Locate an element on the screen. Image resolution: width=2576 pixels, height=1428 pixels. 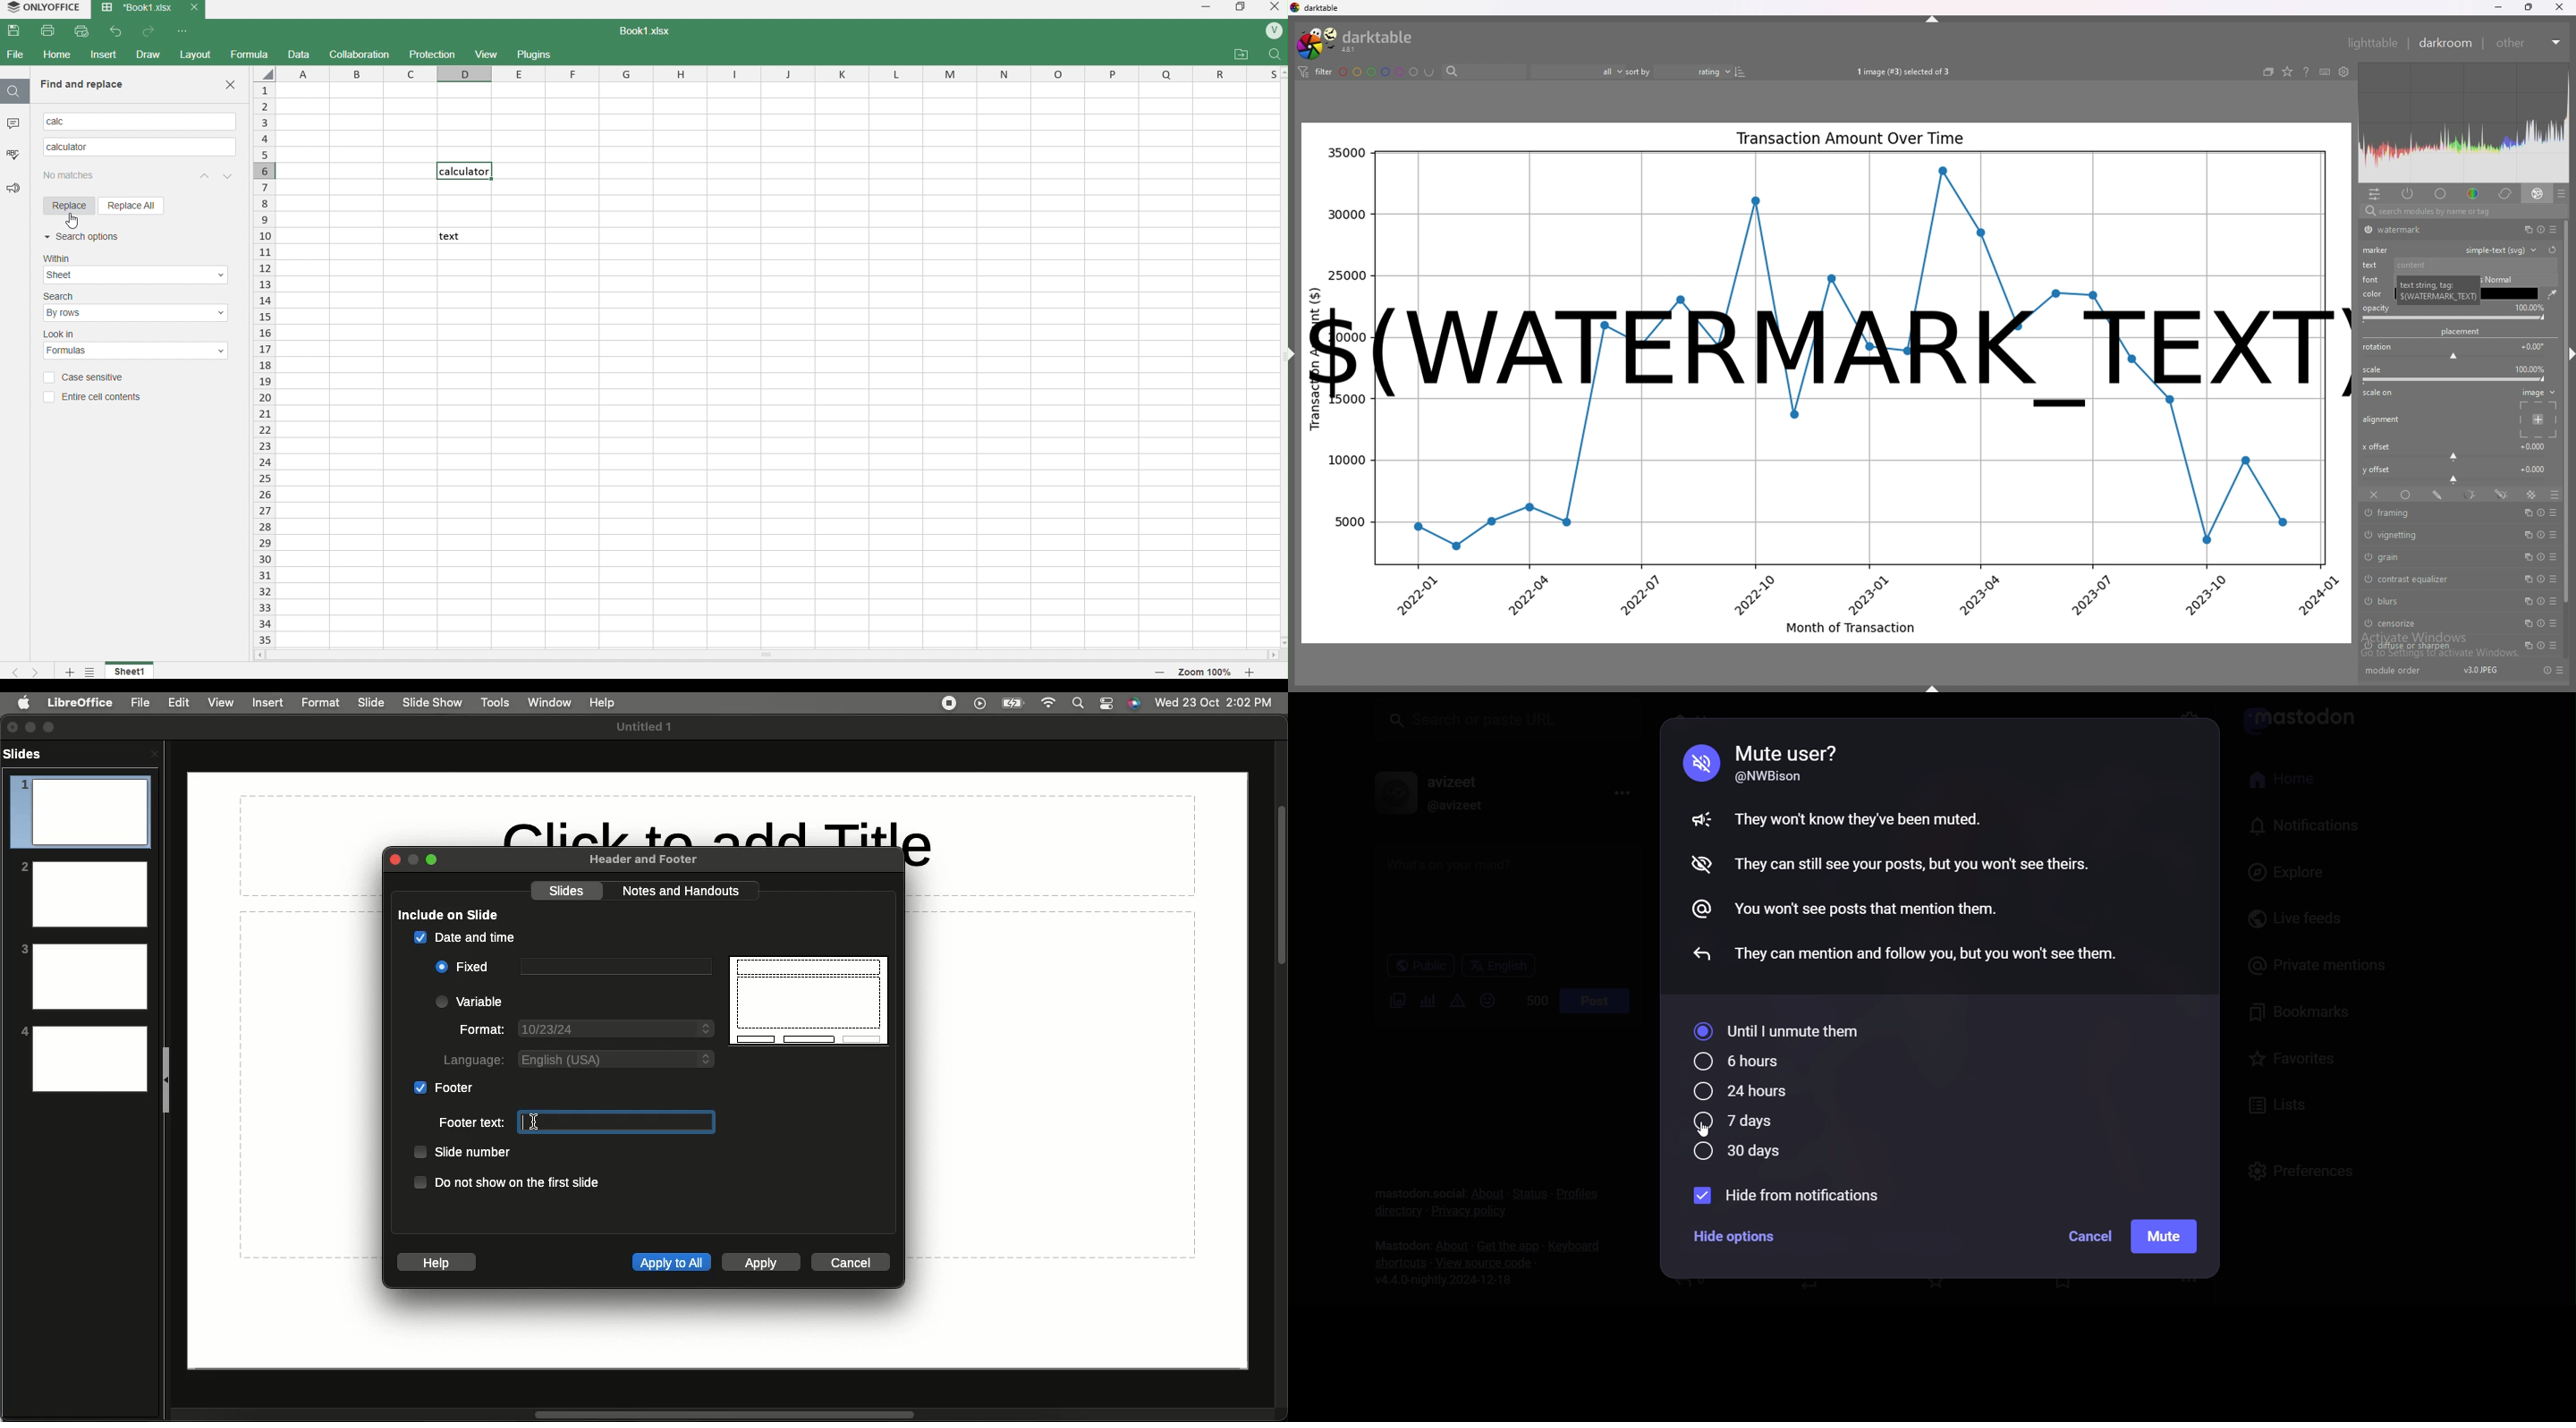
2 is located at coordinates (82, 893).